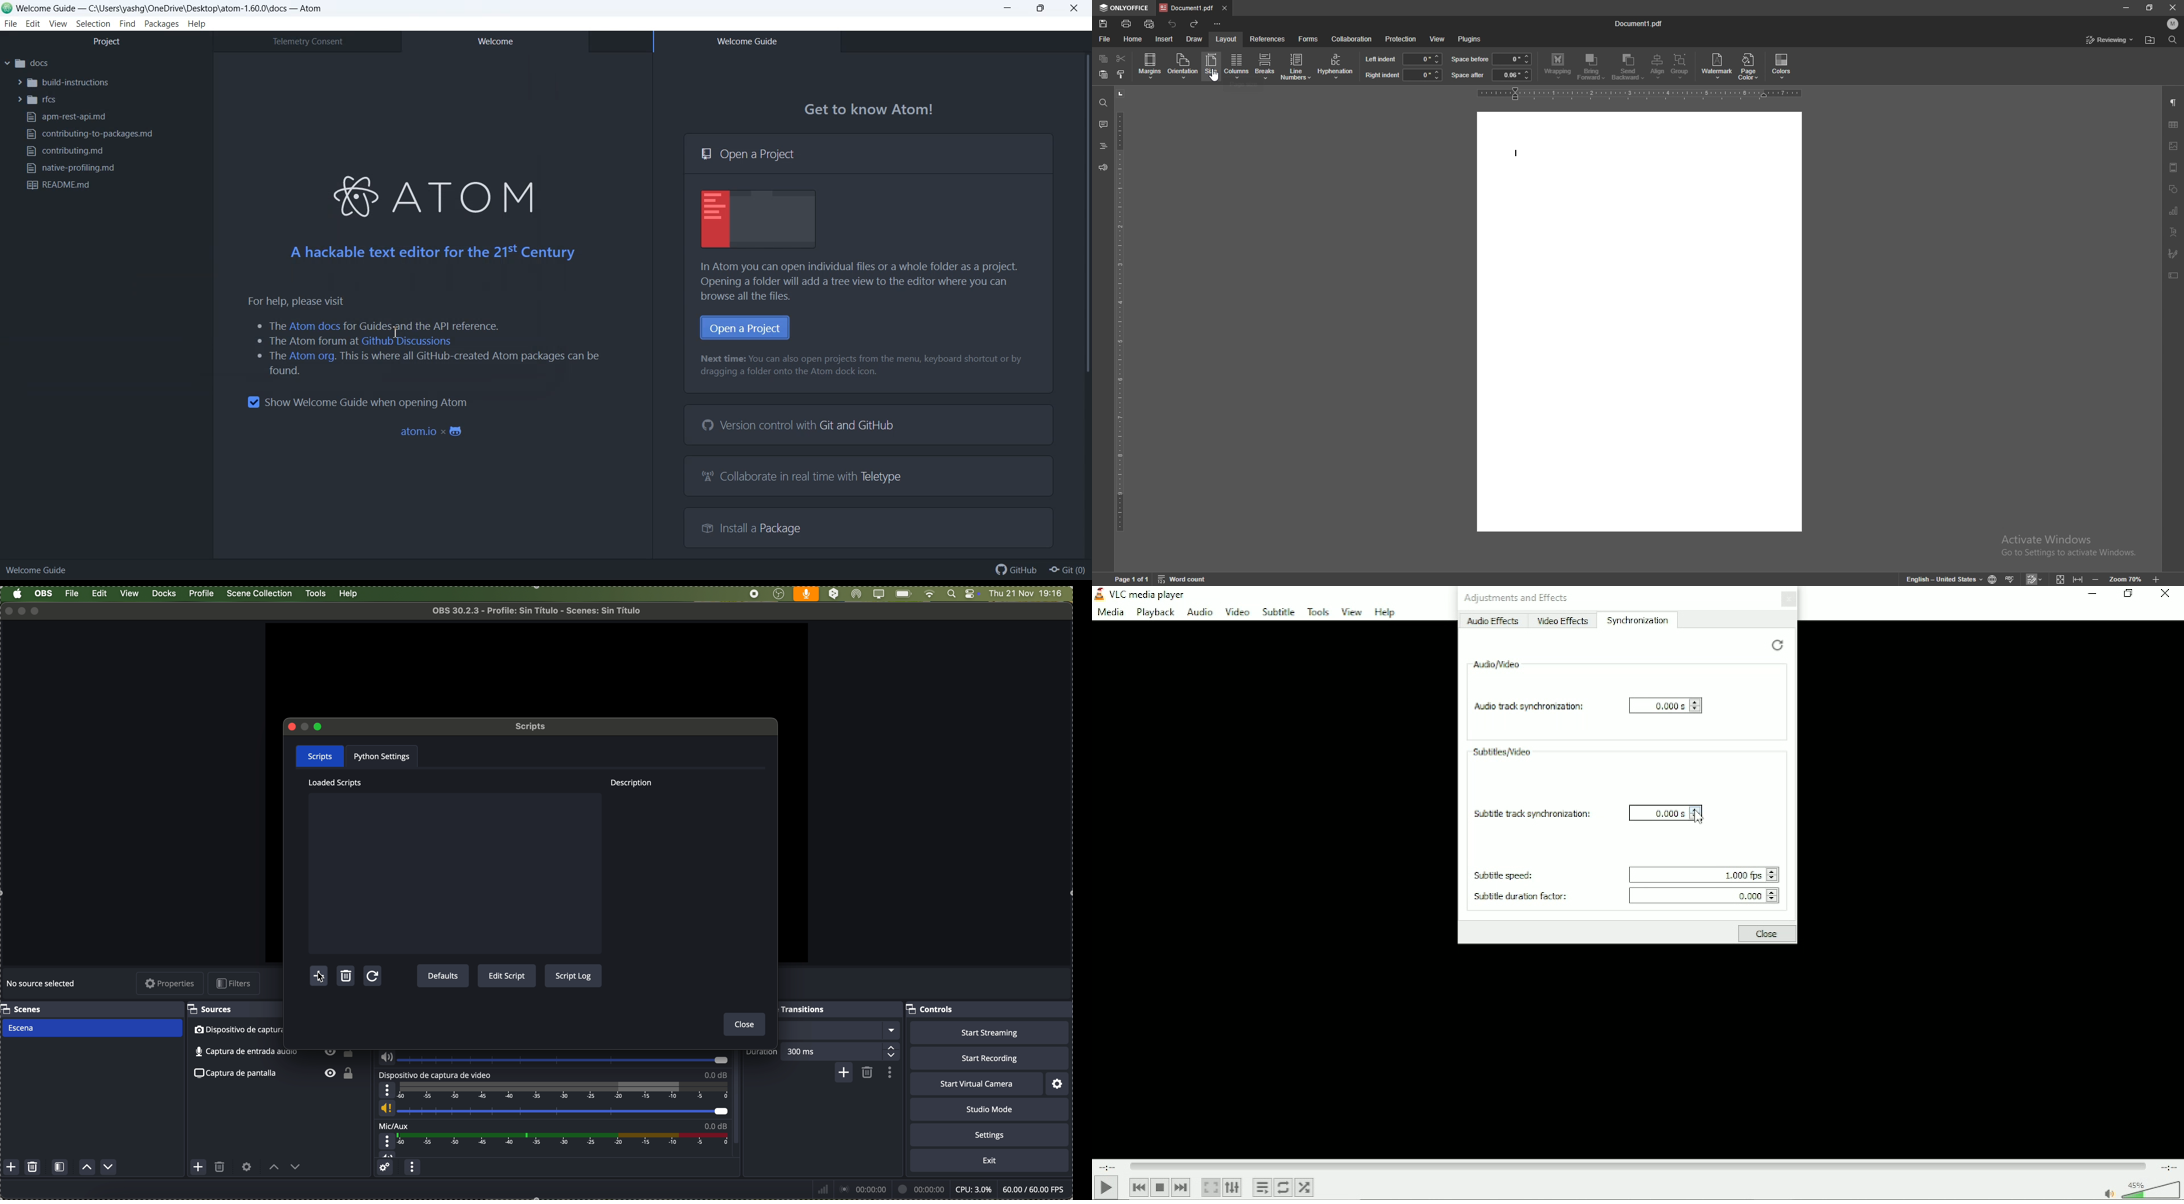 This screenshot has width=2184, height=1204. I want to click on remove selected scene, so click(33, 1167).